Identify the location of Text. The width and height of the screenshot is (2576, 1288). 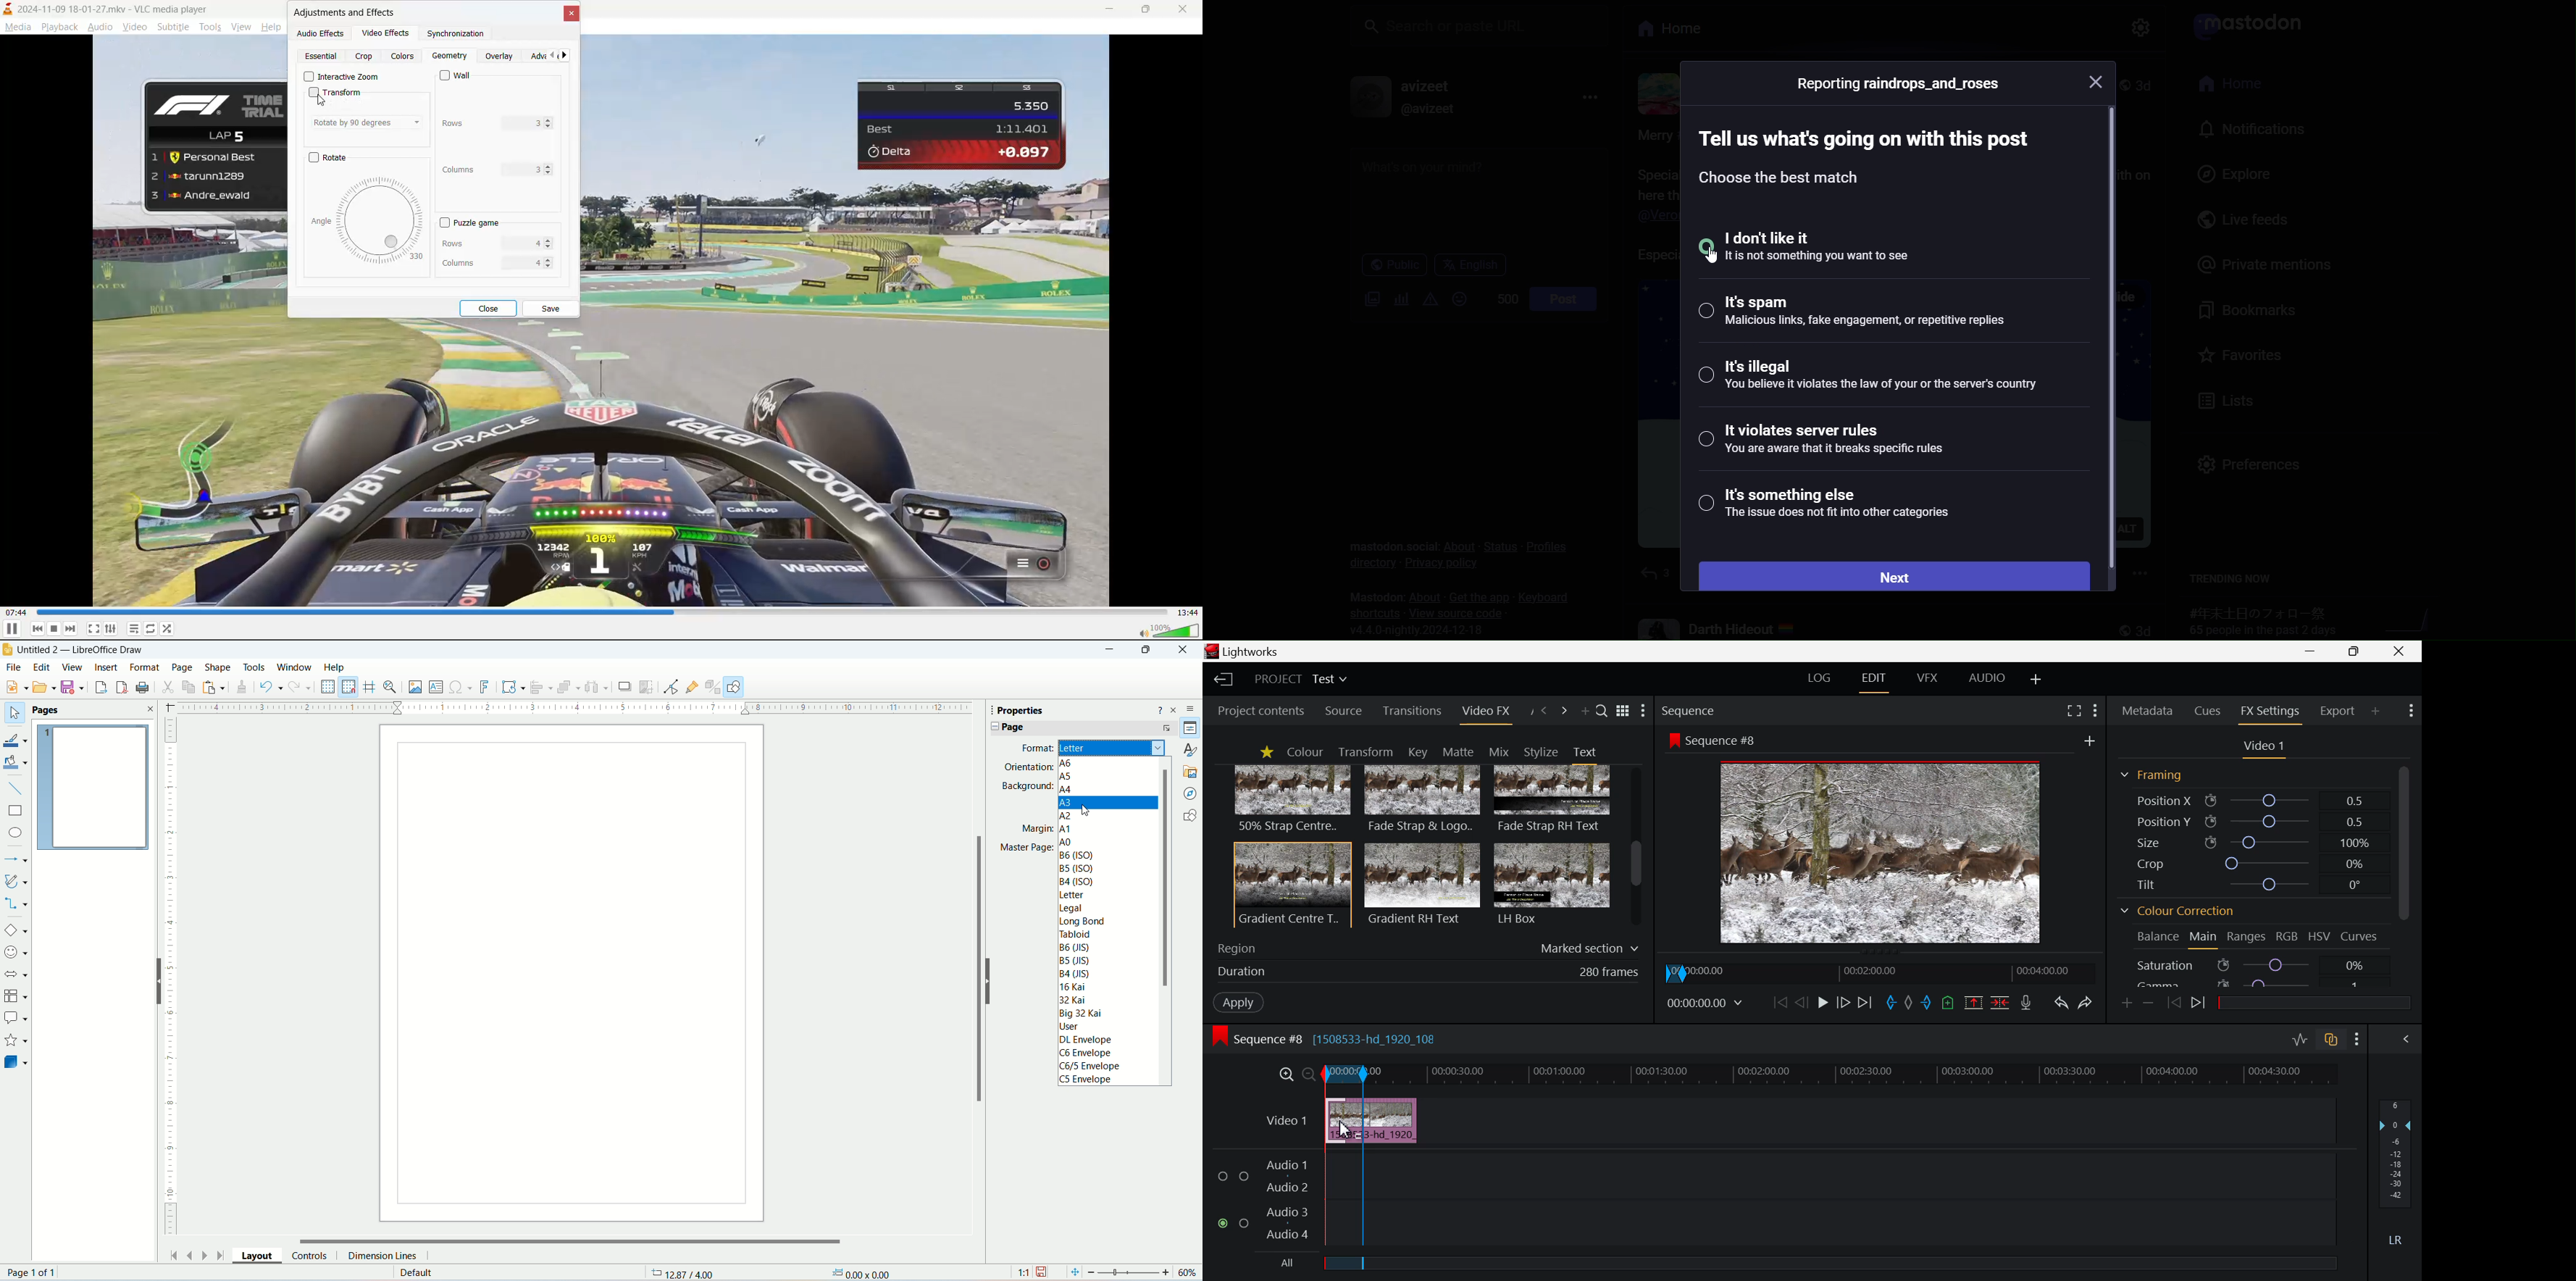
(1584, 752).